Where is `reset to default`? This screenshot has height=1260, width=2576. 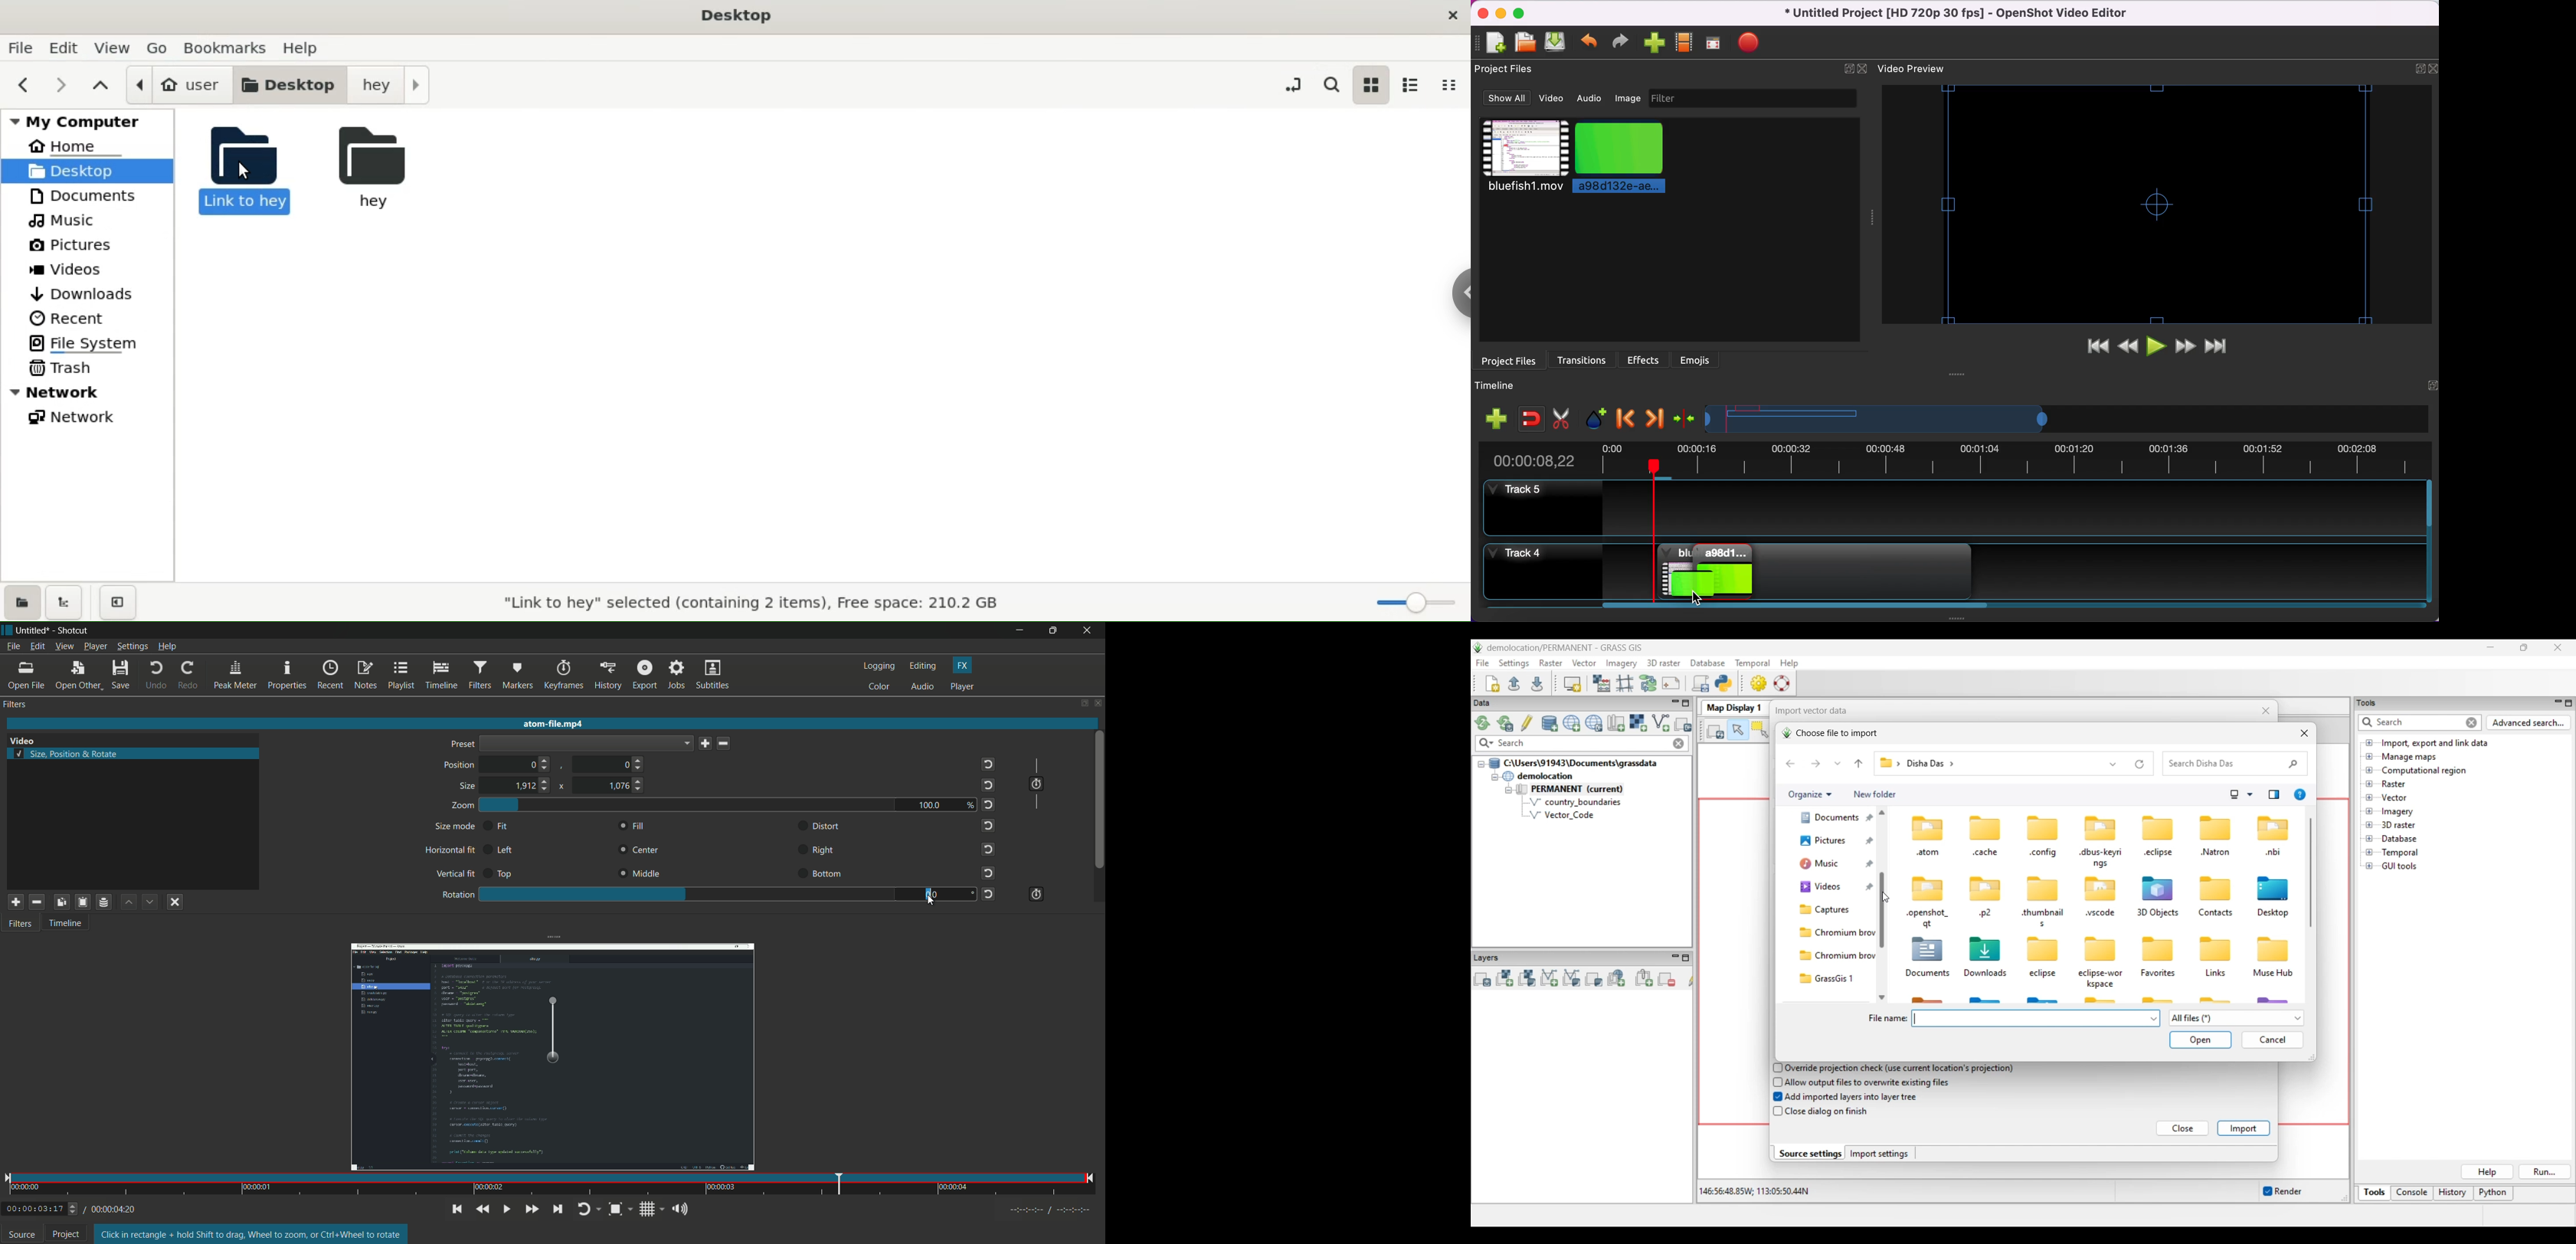
reset to default is located at coordinates (989, 785).